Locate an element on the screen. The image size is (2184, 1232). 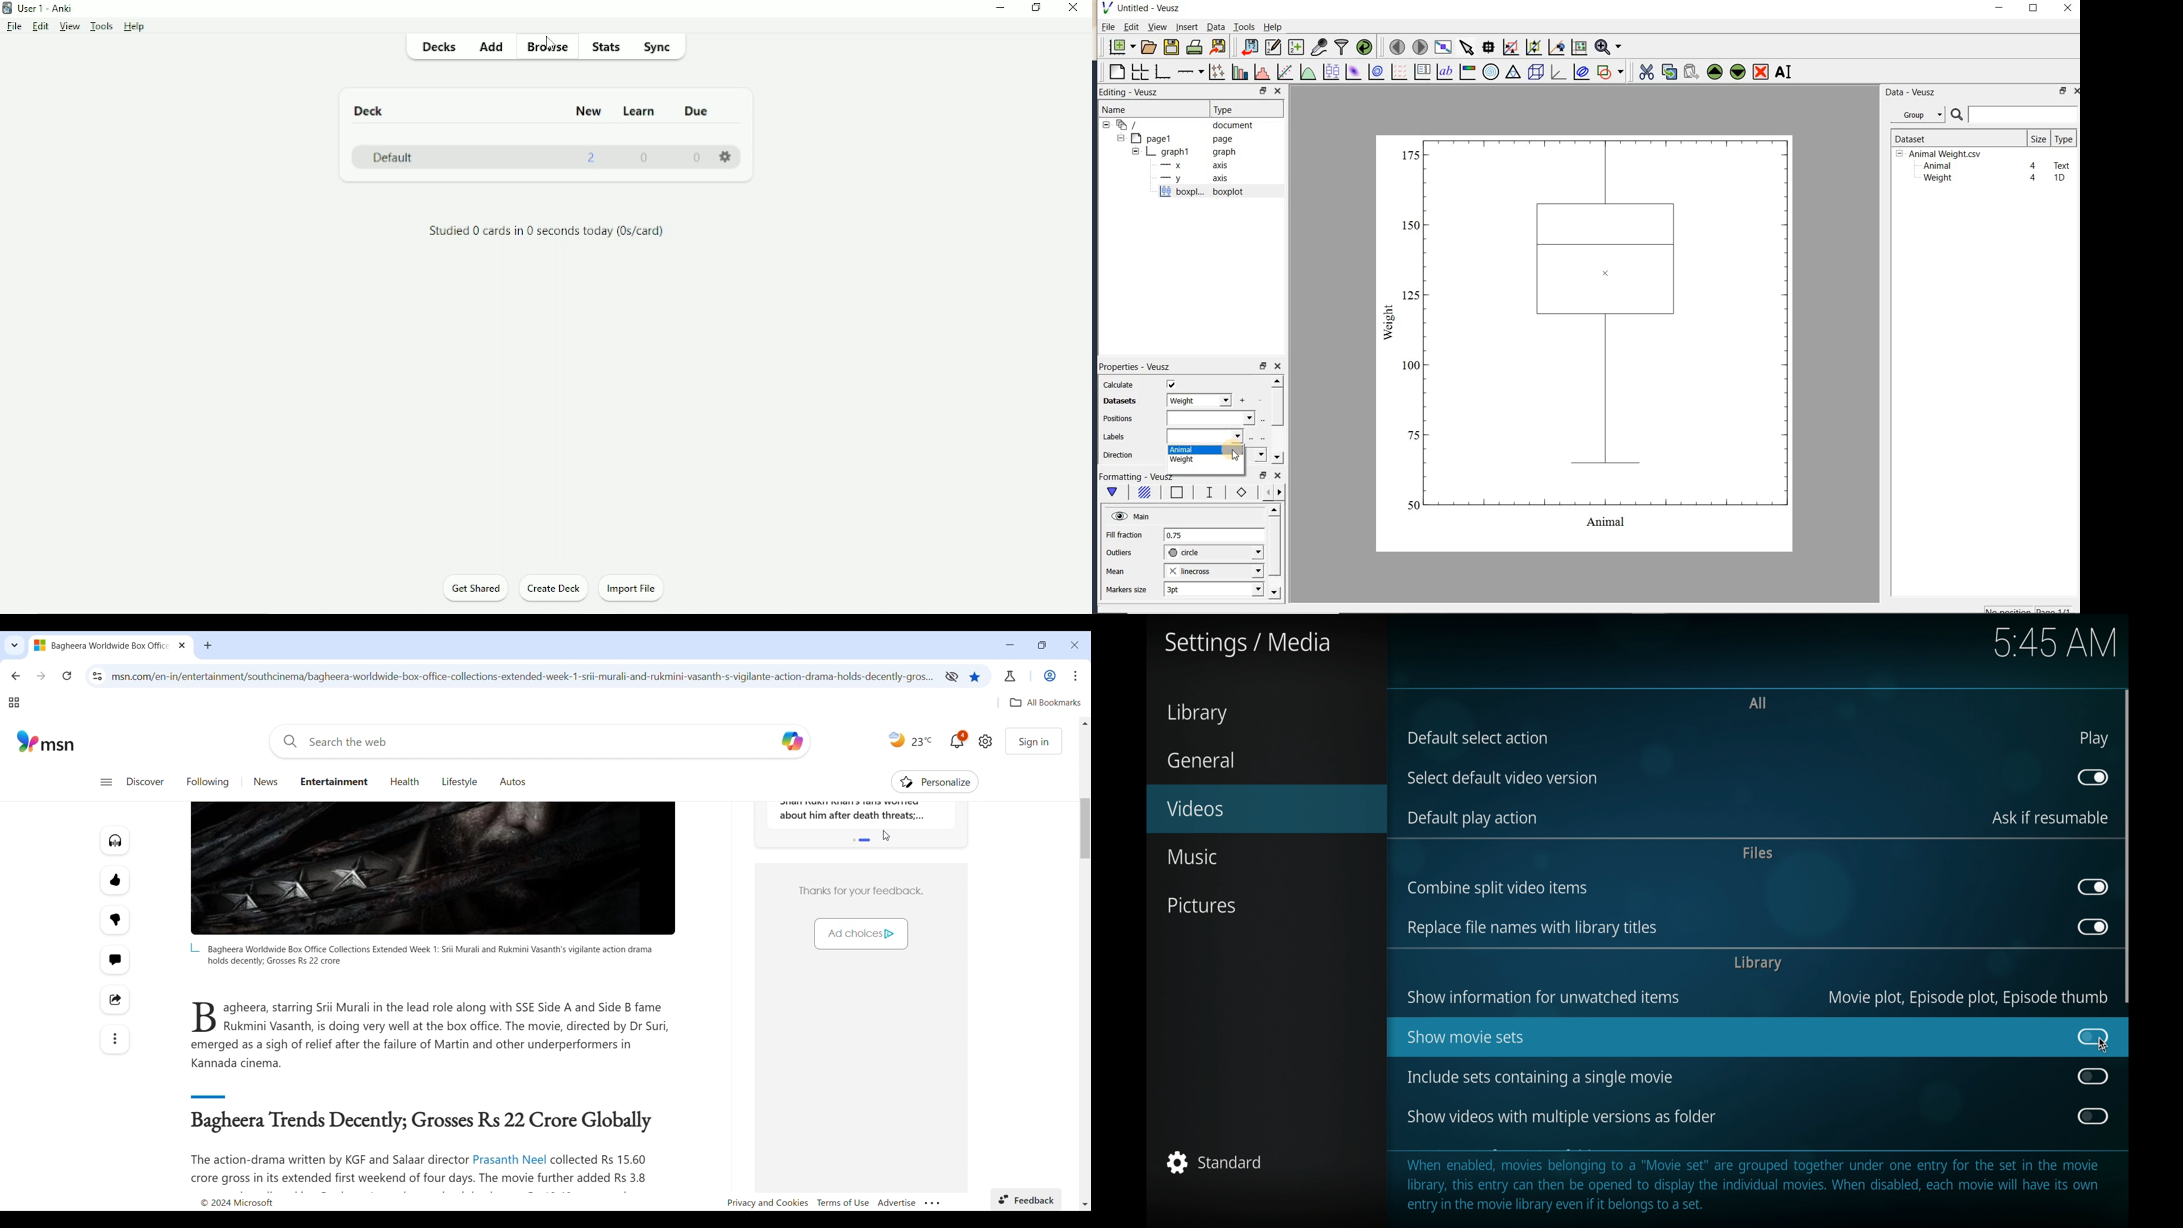
plot bar charts is located at coordinates (1240, 72).